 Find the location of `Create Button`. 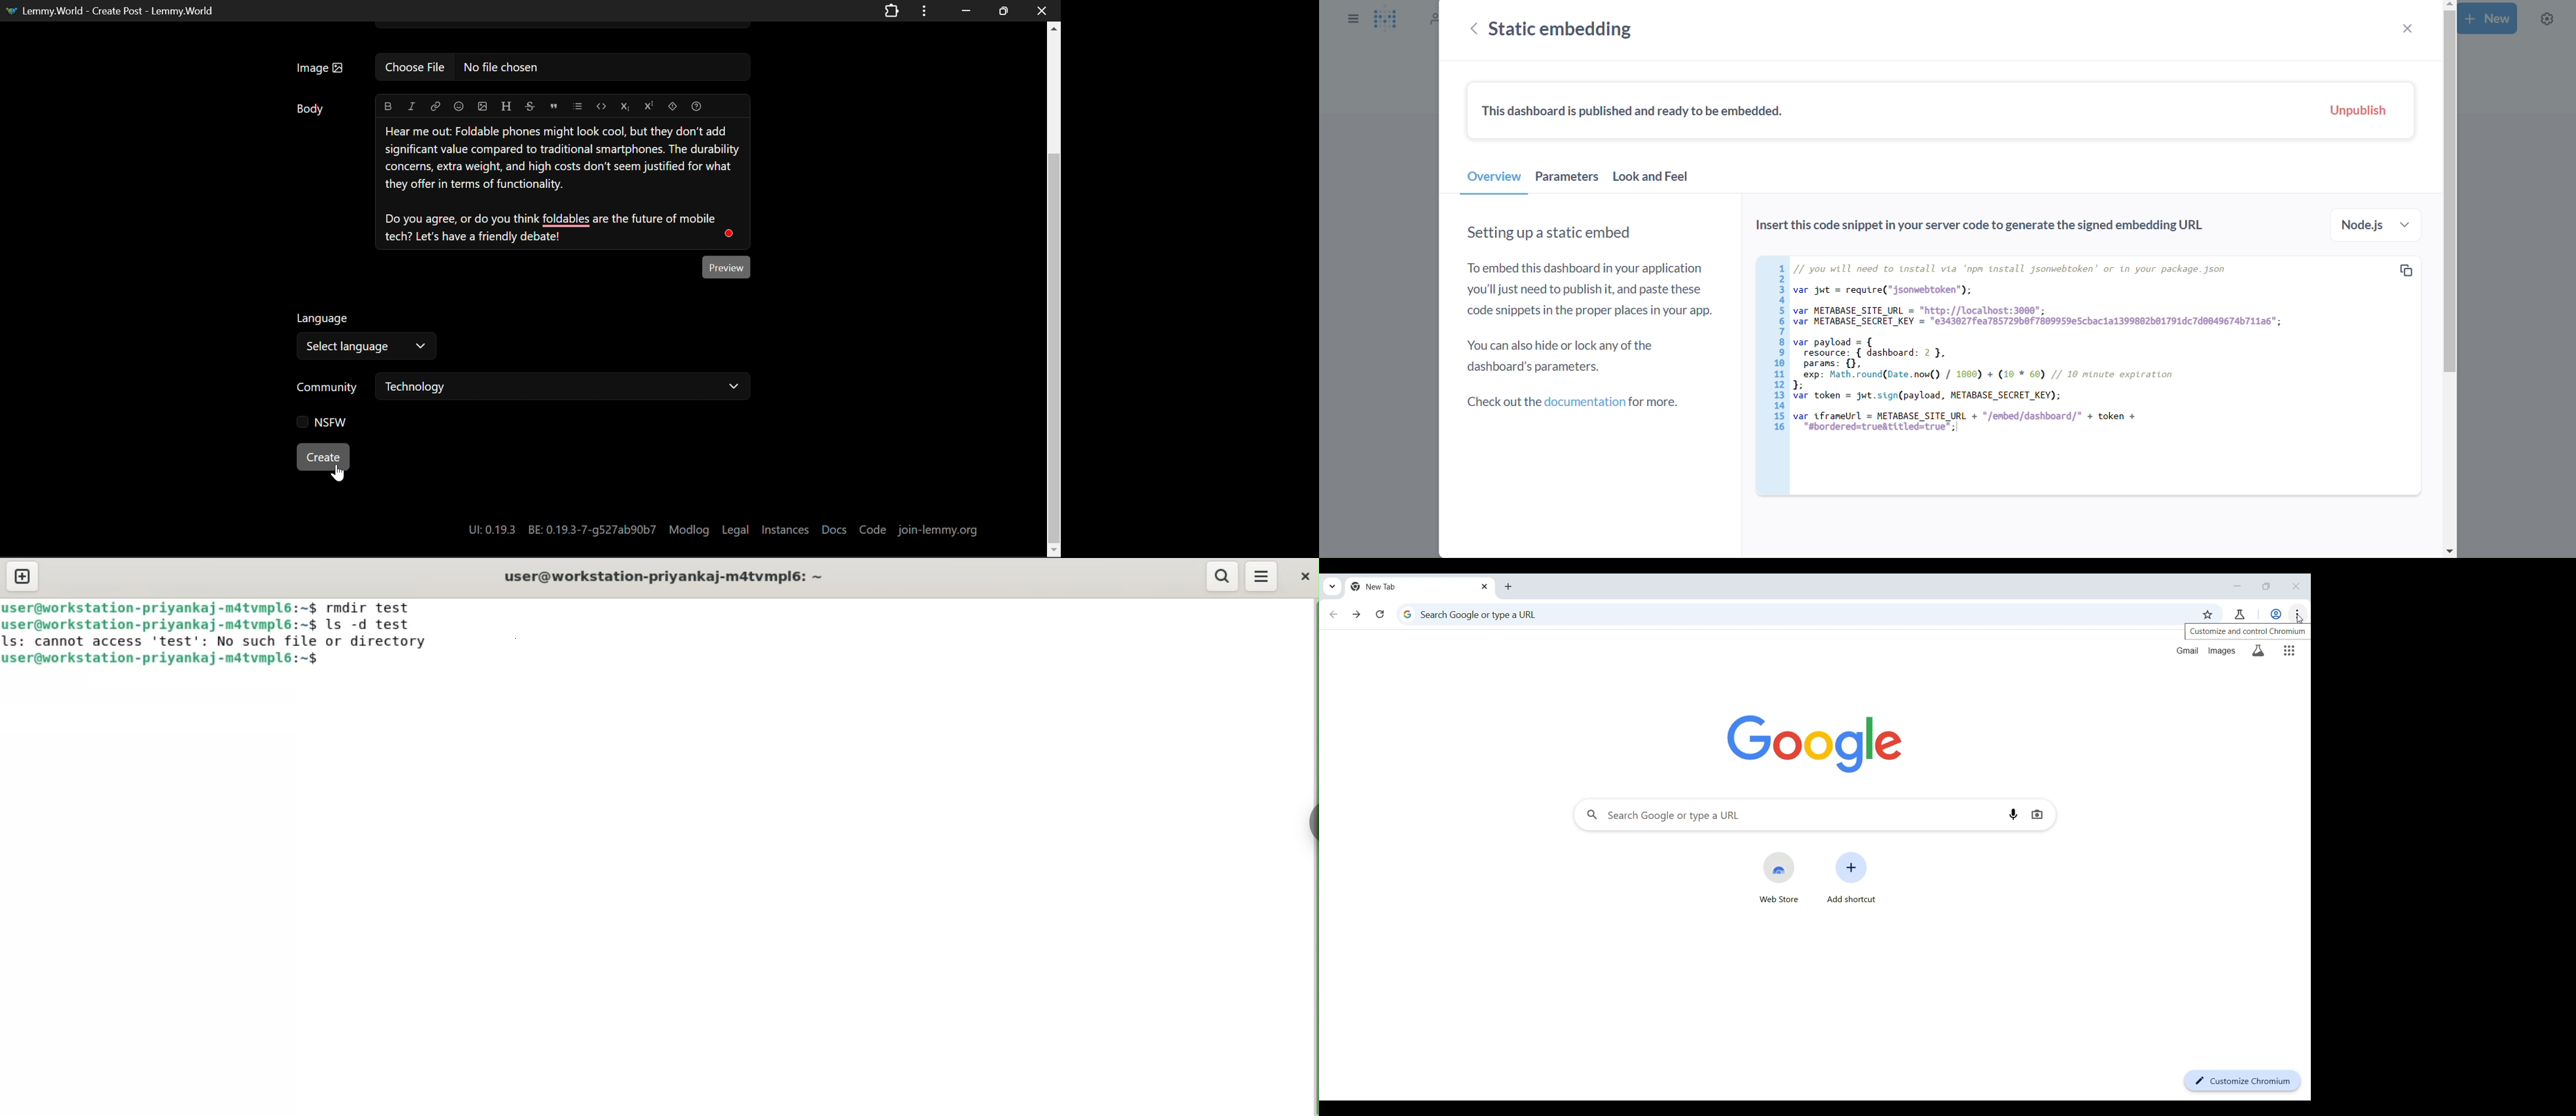

Create Button is located at coordinates (322, 457).